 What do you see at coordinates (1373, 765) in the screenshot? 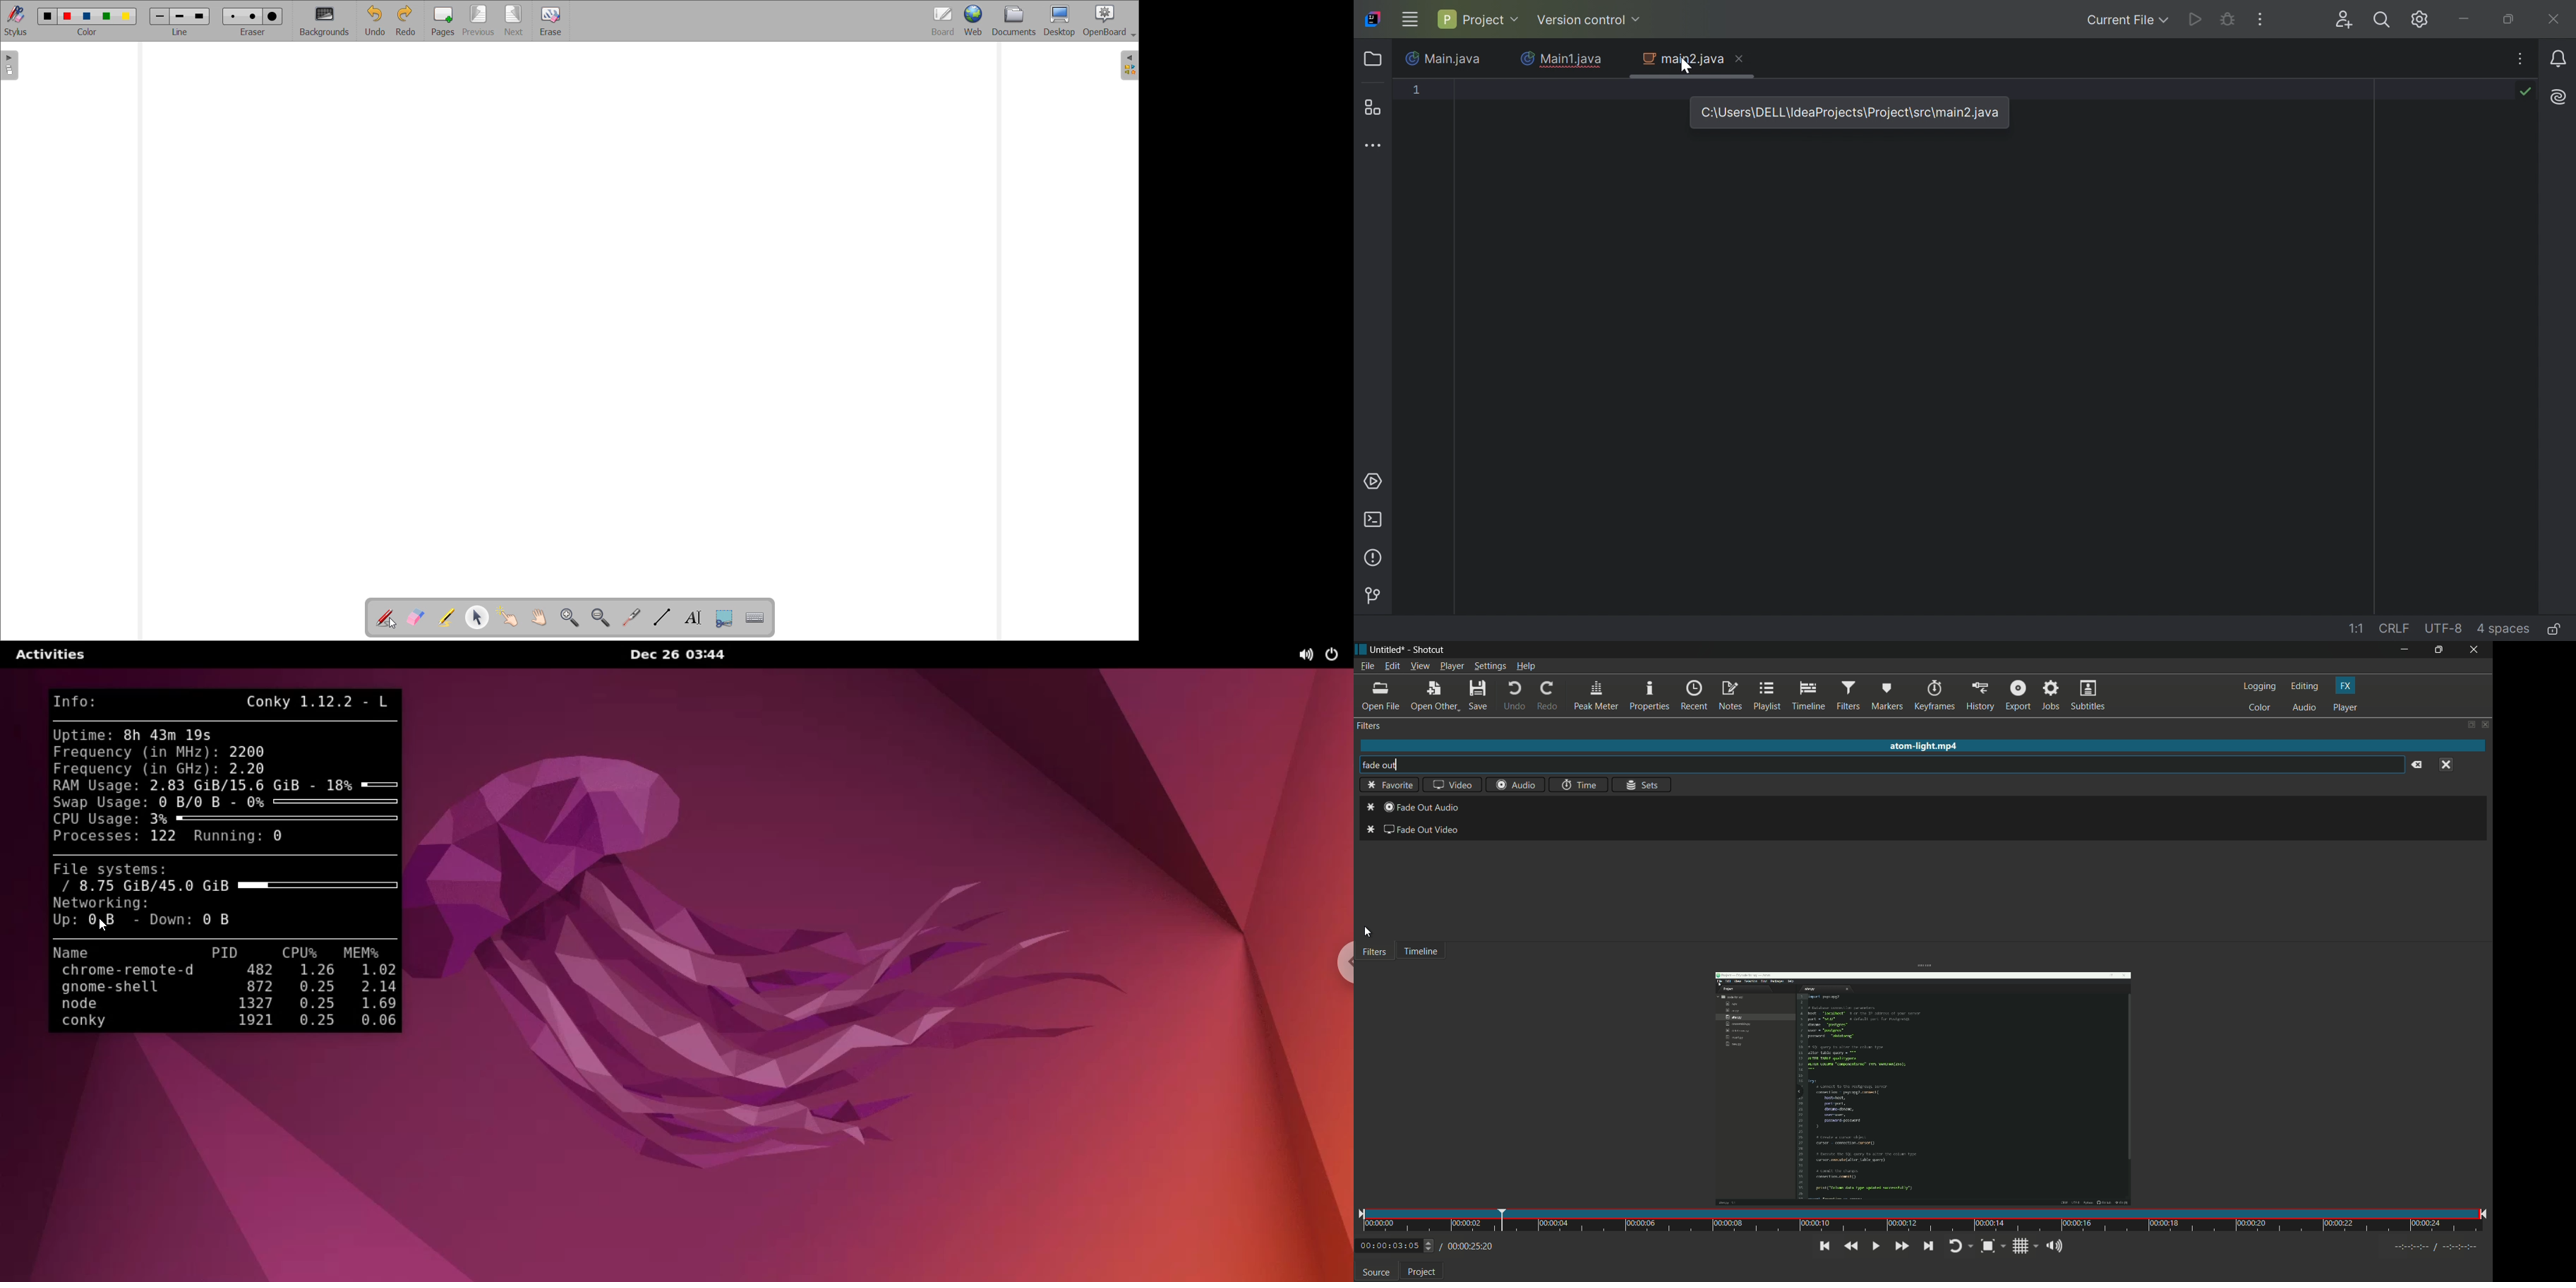
I see `fade out` at bounding box center [1373, 765].